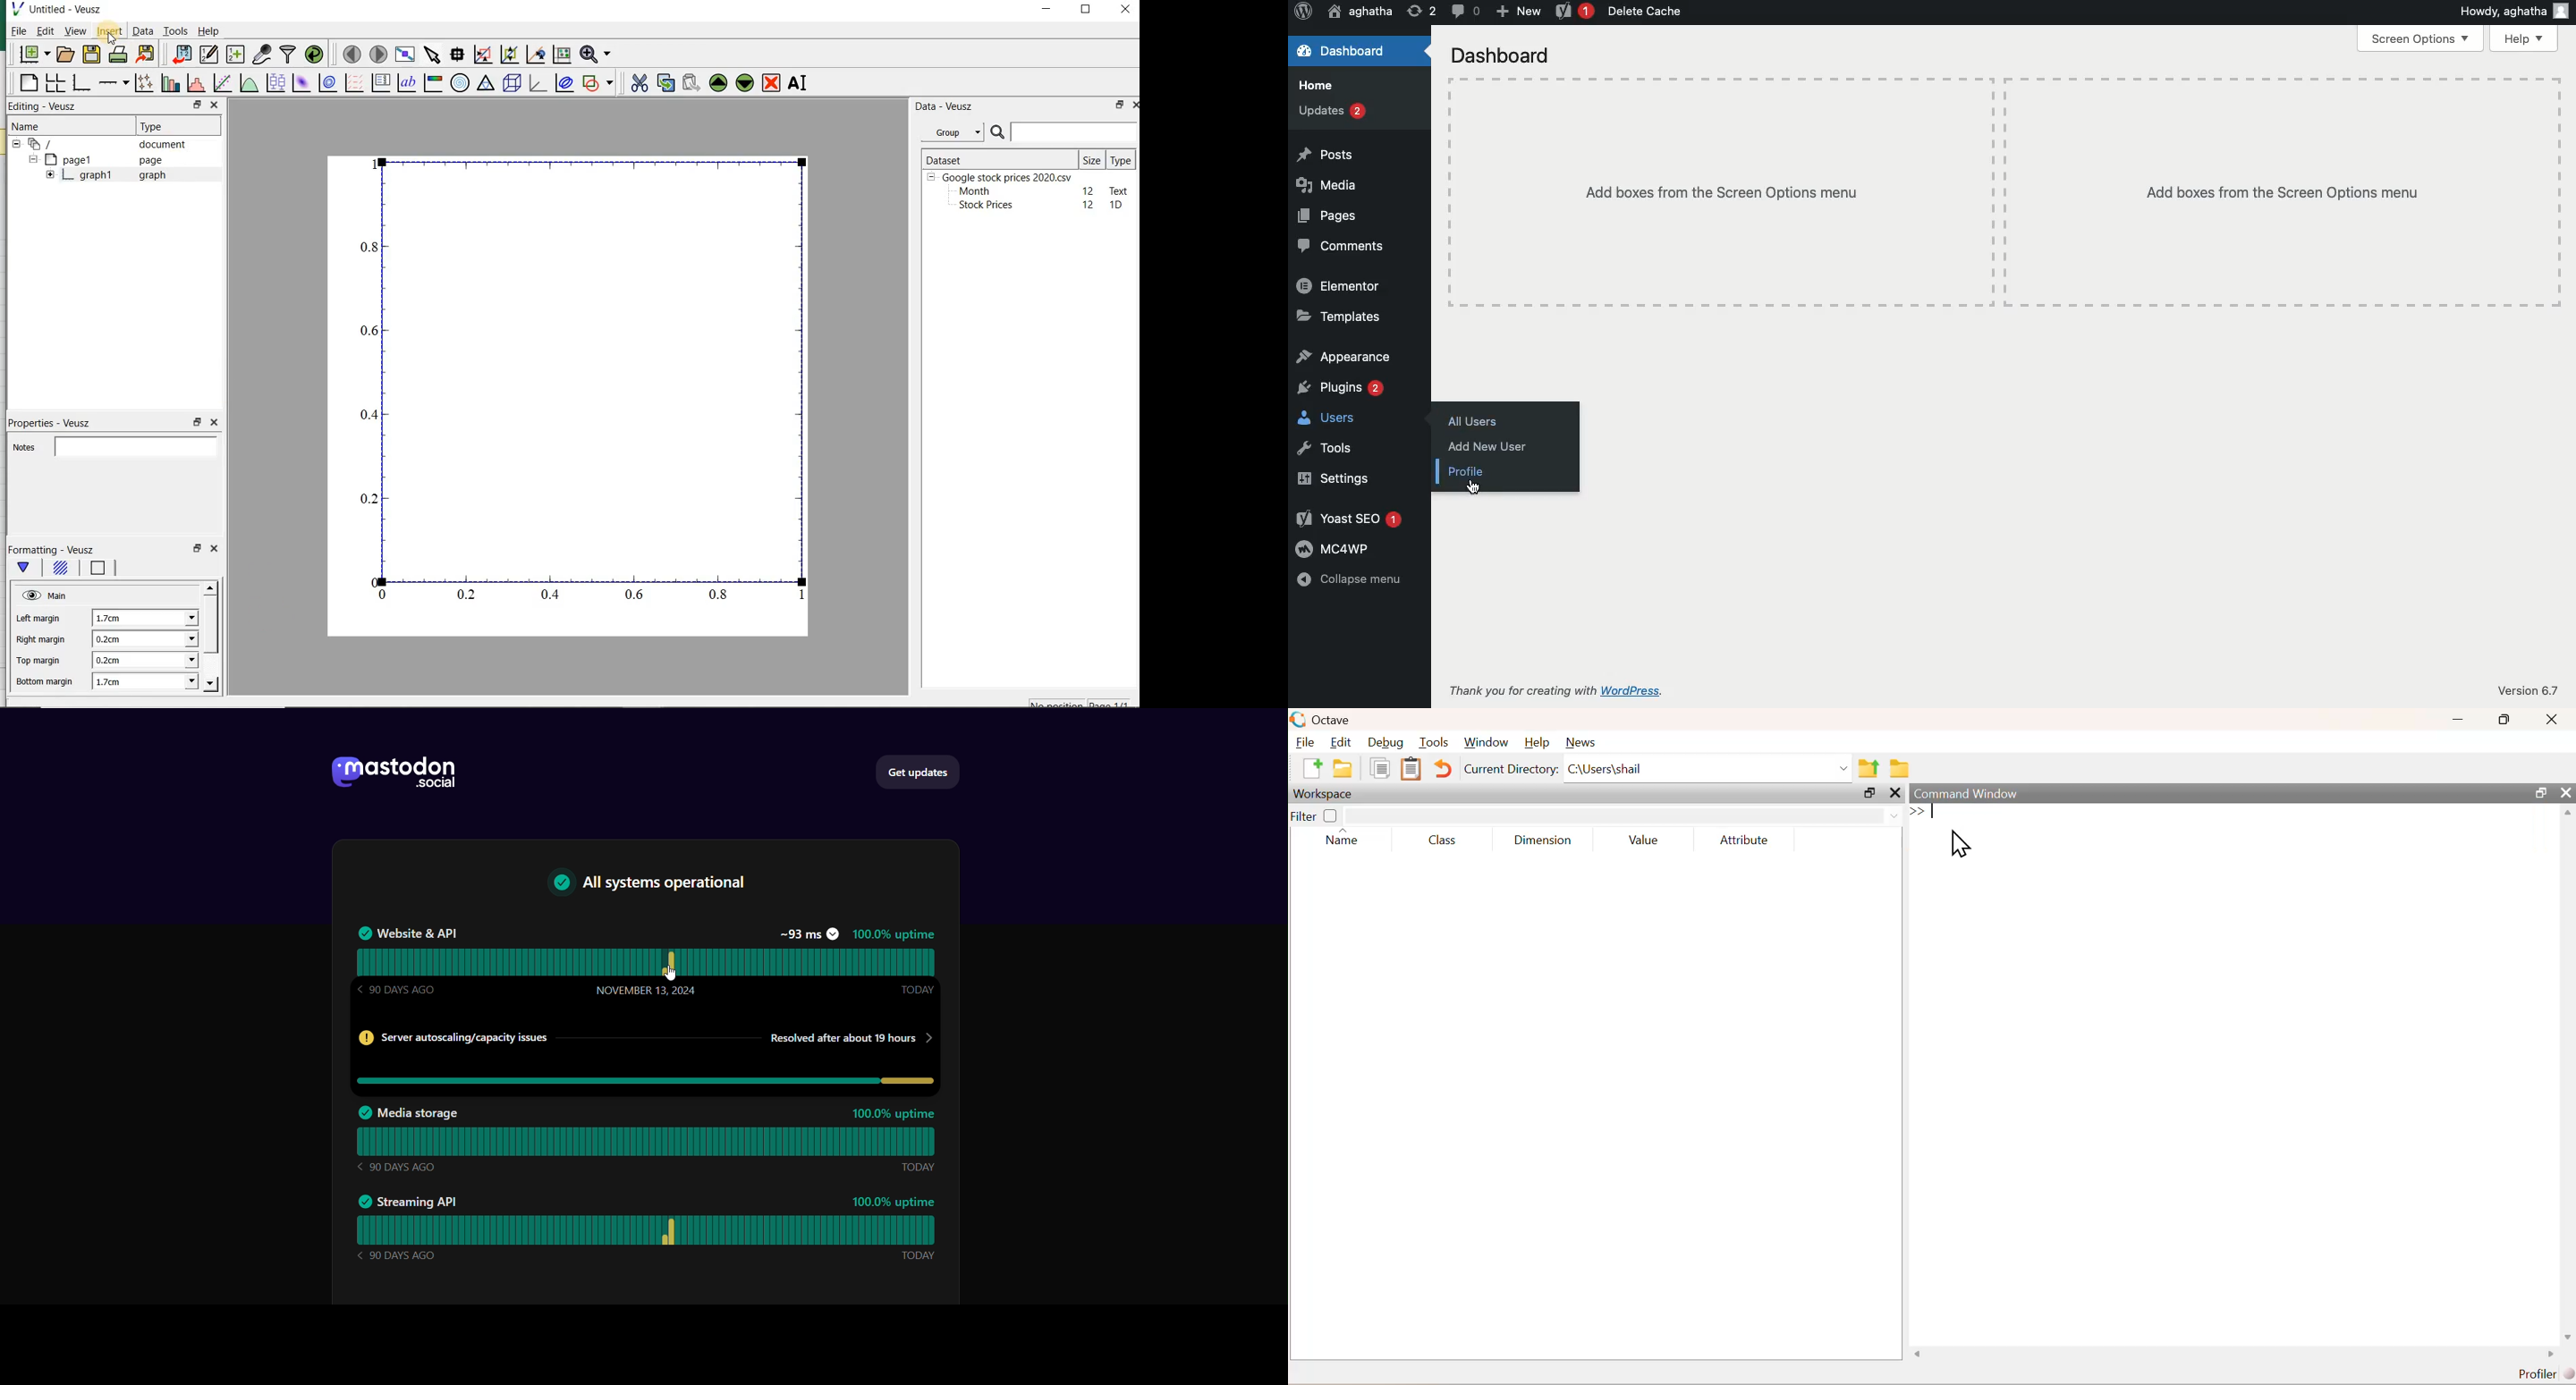 The width and height of the screenshot is (2576, 1400). Describe the element at coordinates (1305, 742) in the screenshot. I see `File` at that location.